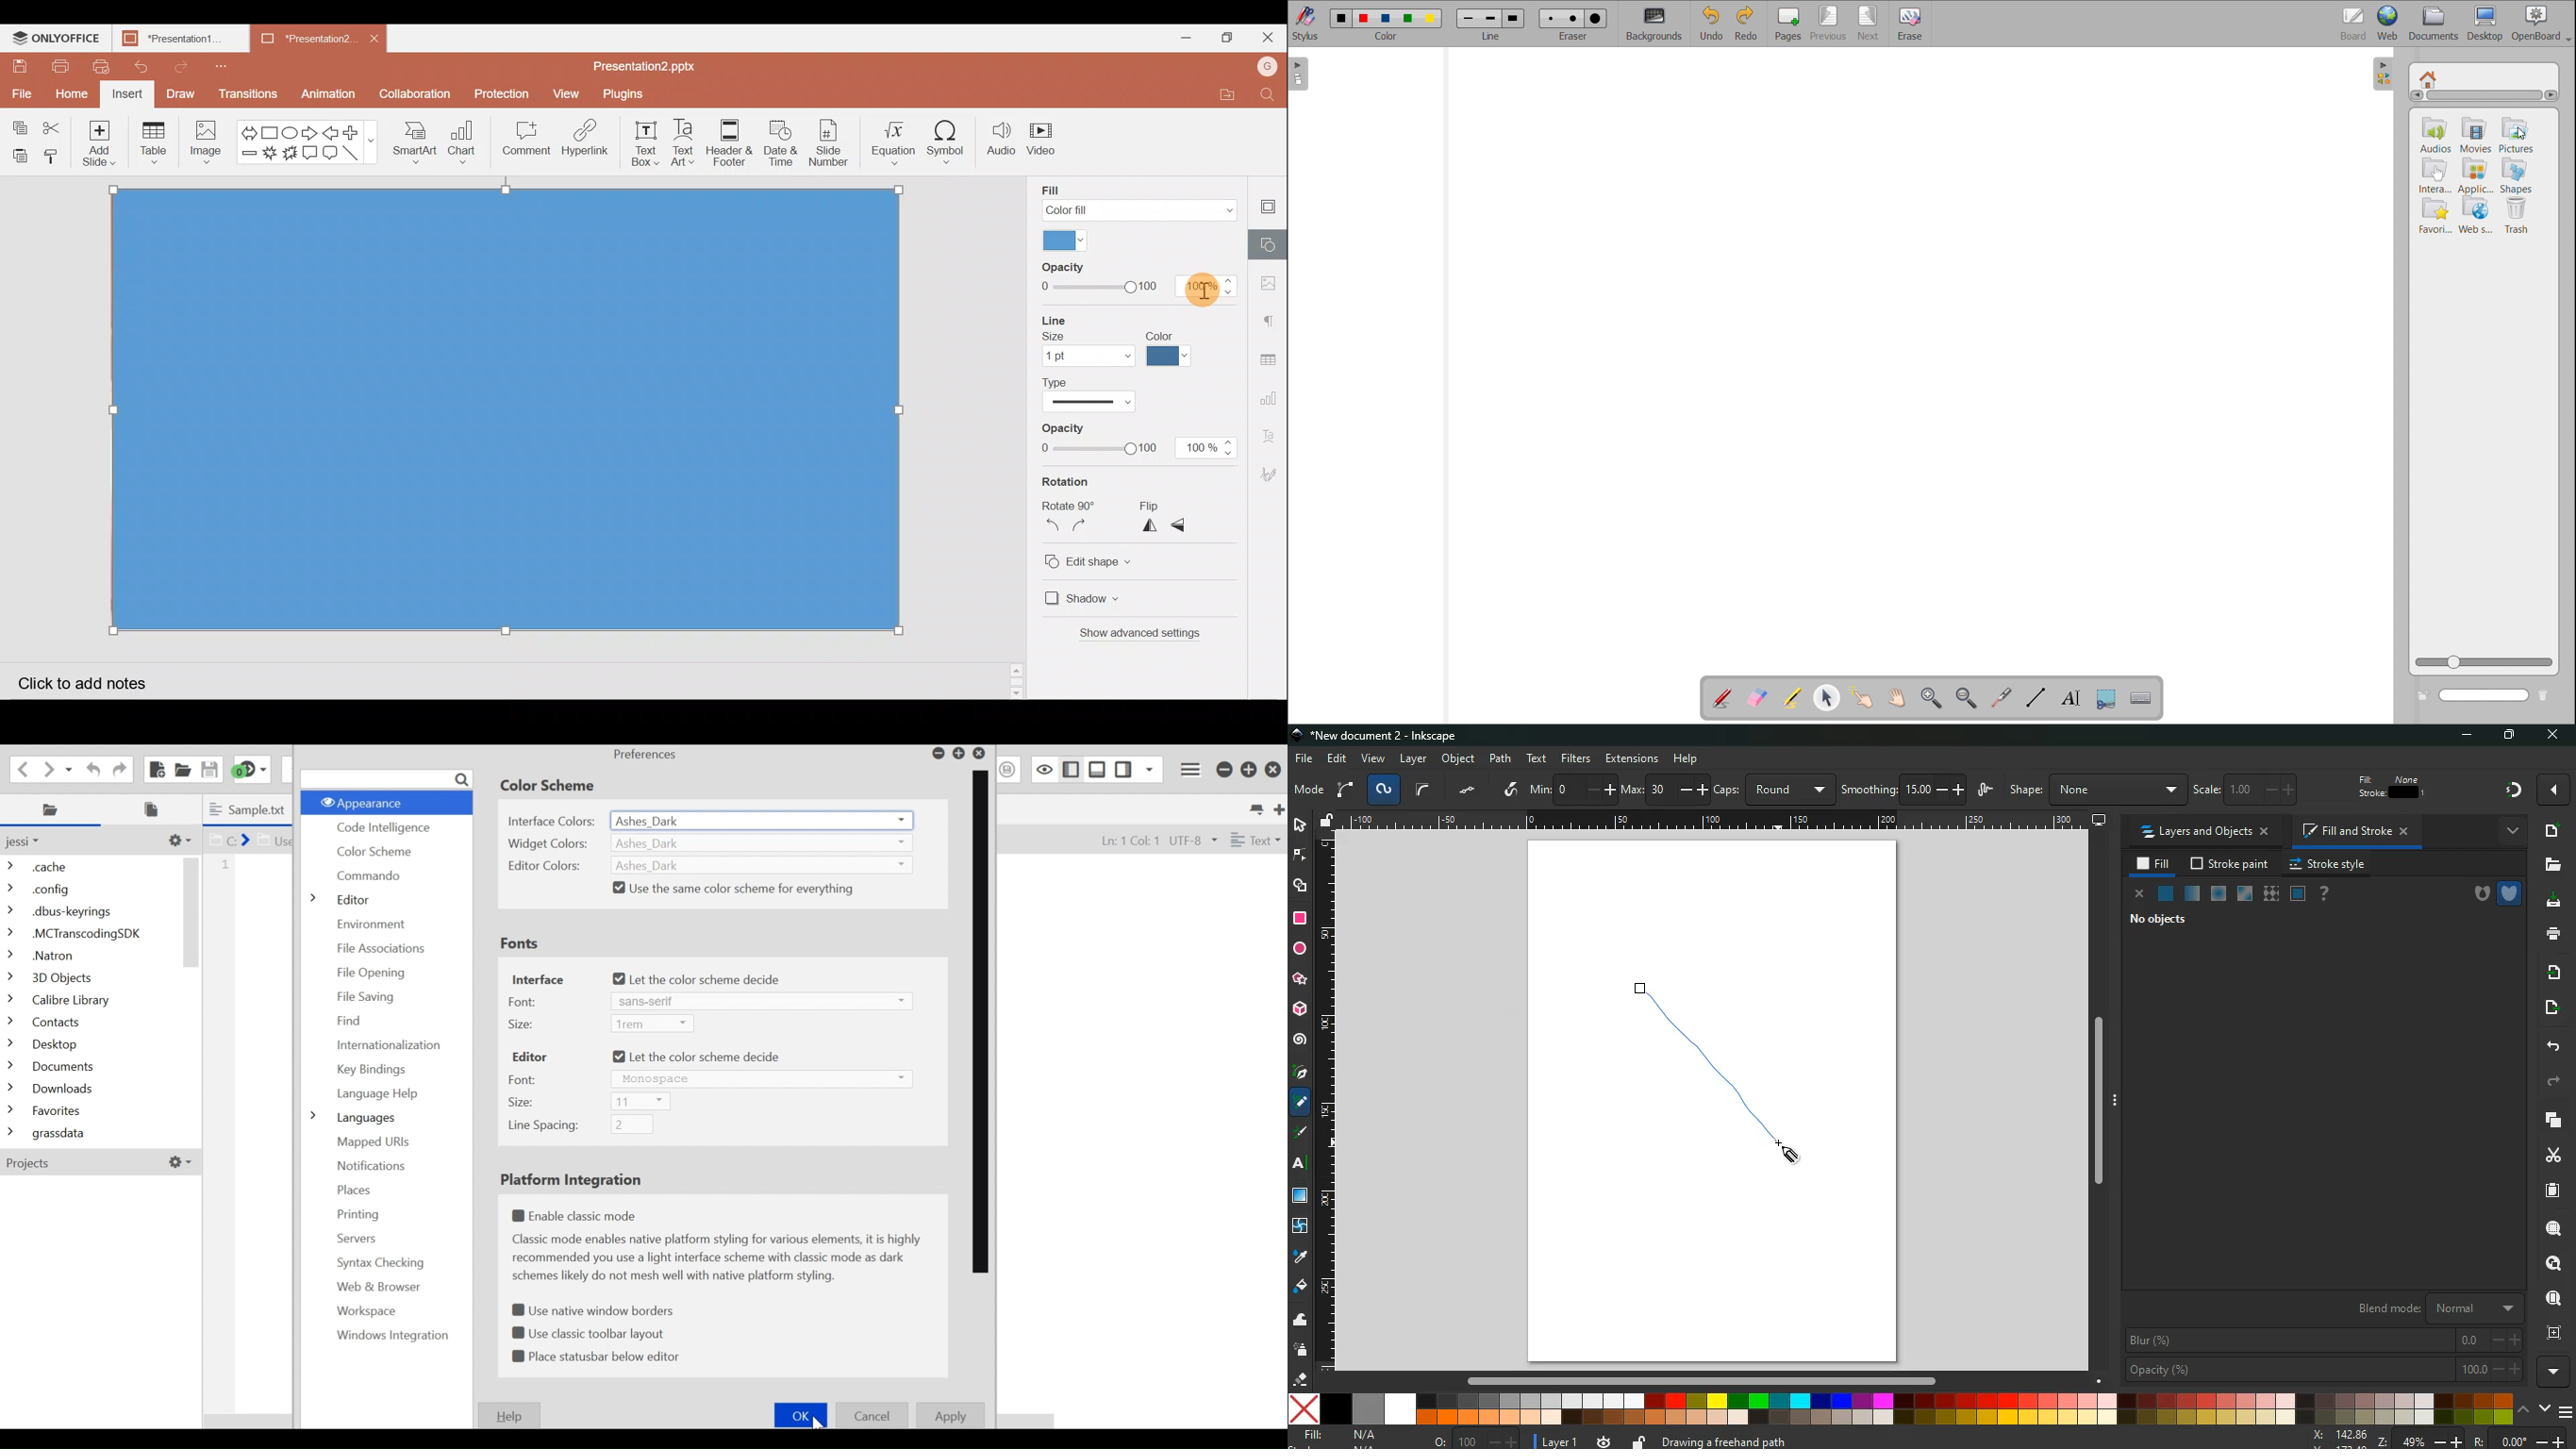 Image resolution: width=2576 pixels, height=1456 pixels. I want to click on Toggle focus mode, so click(1043, 769).